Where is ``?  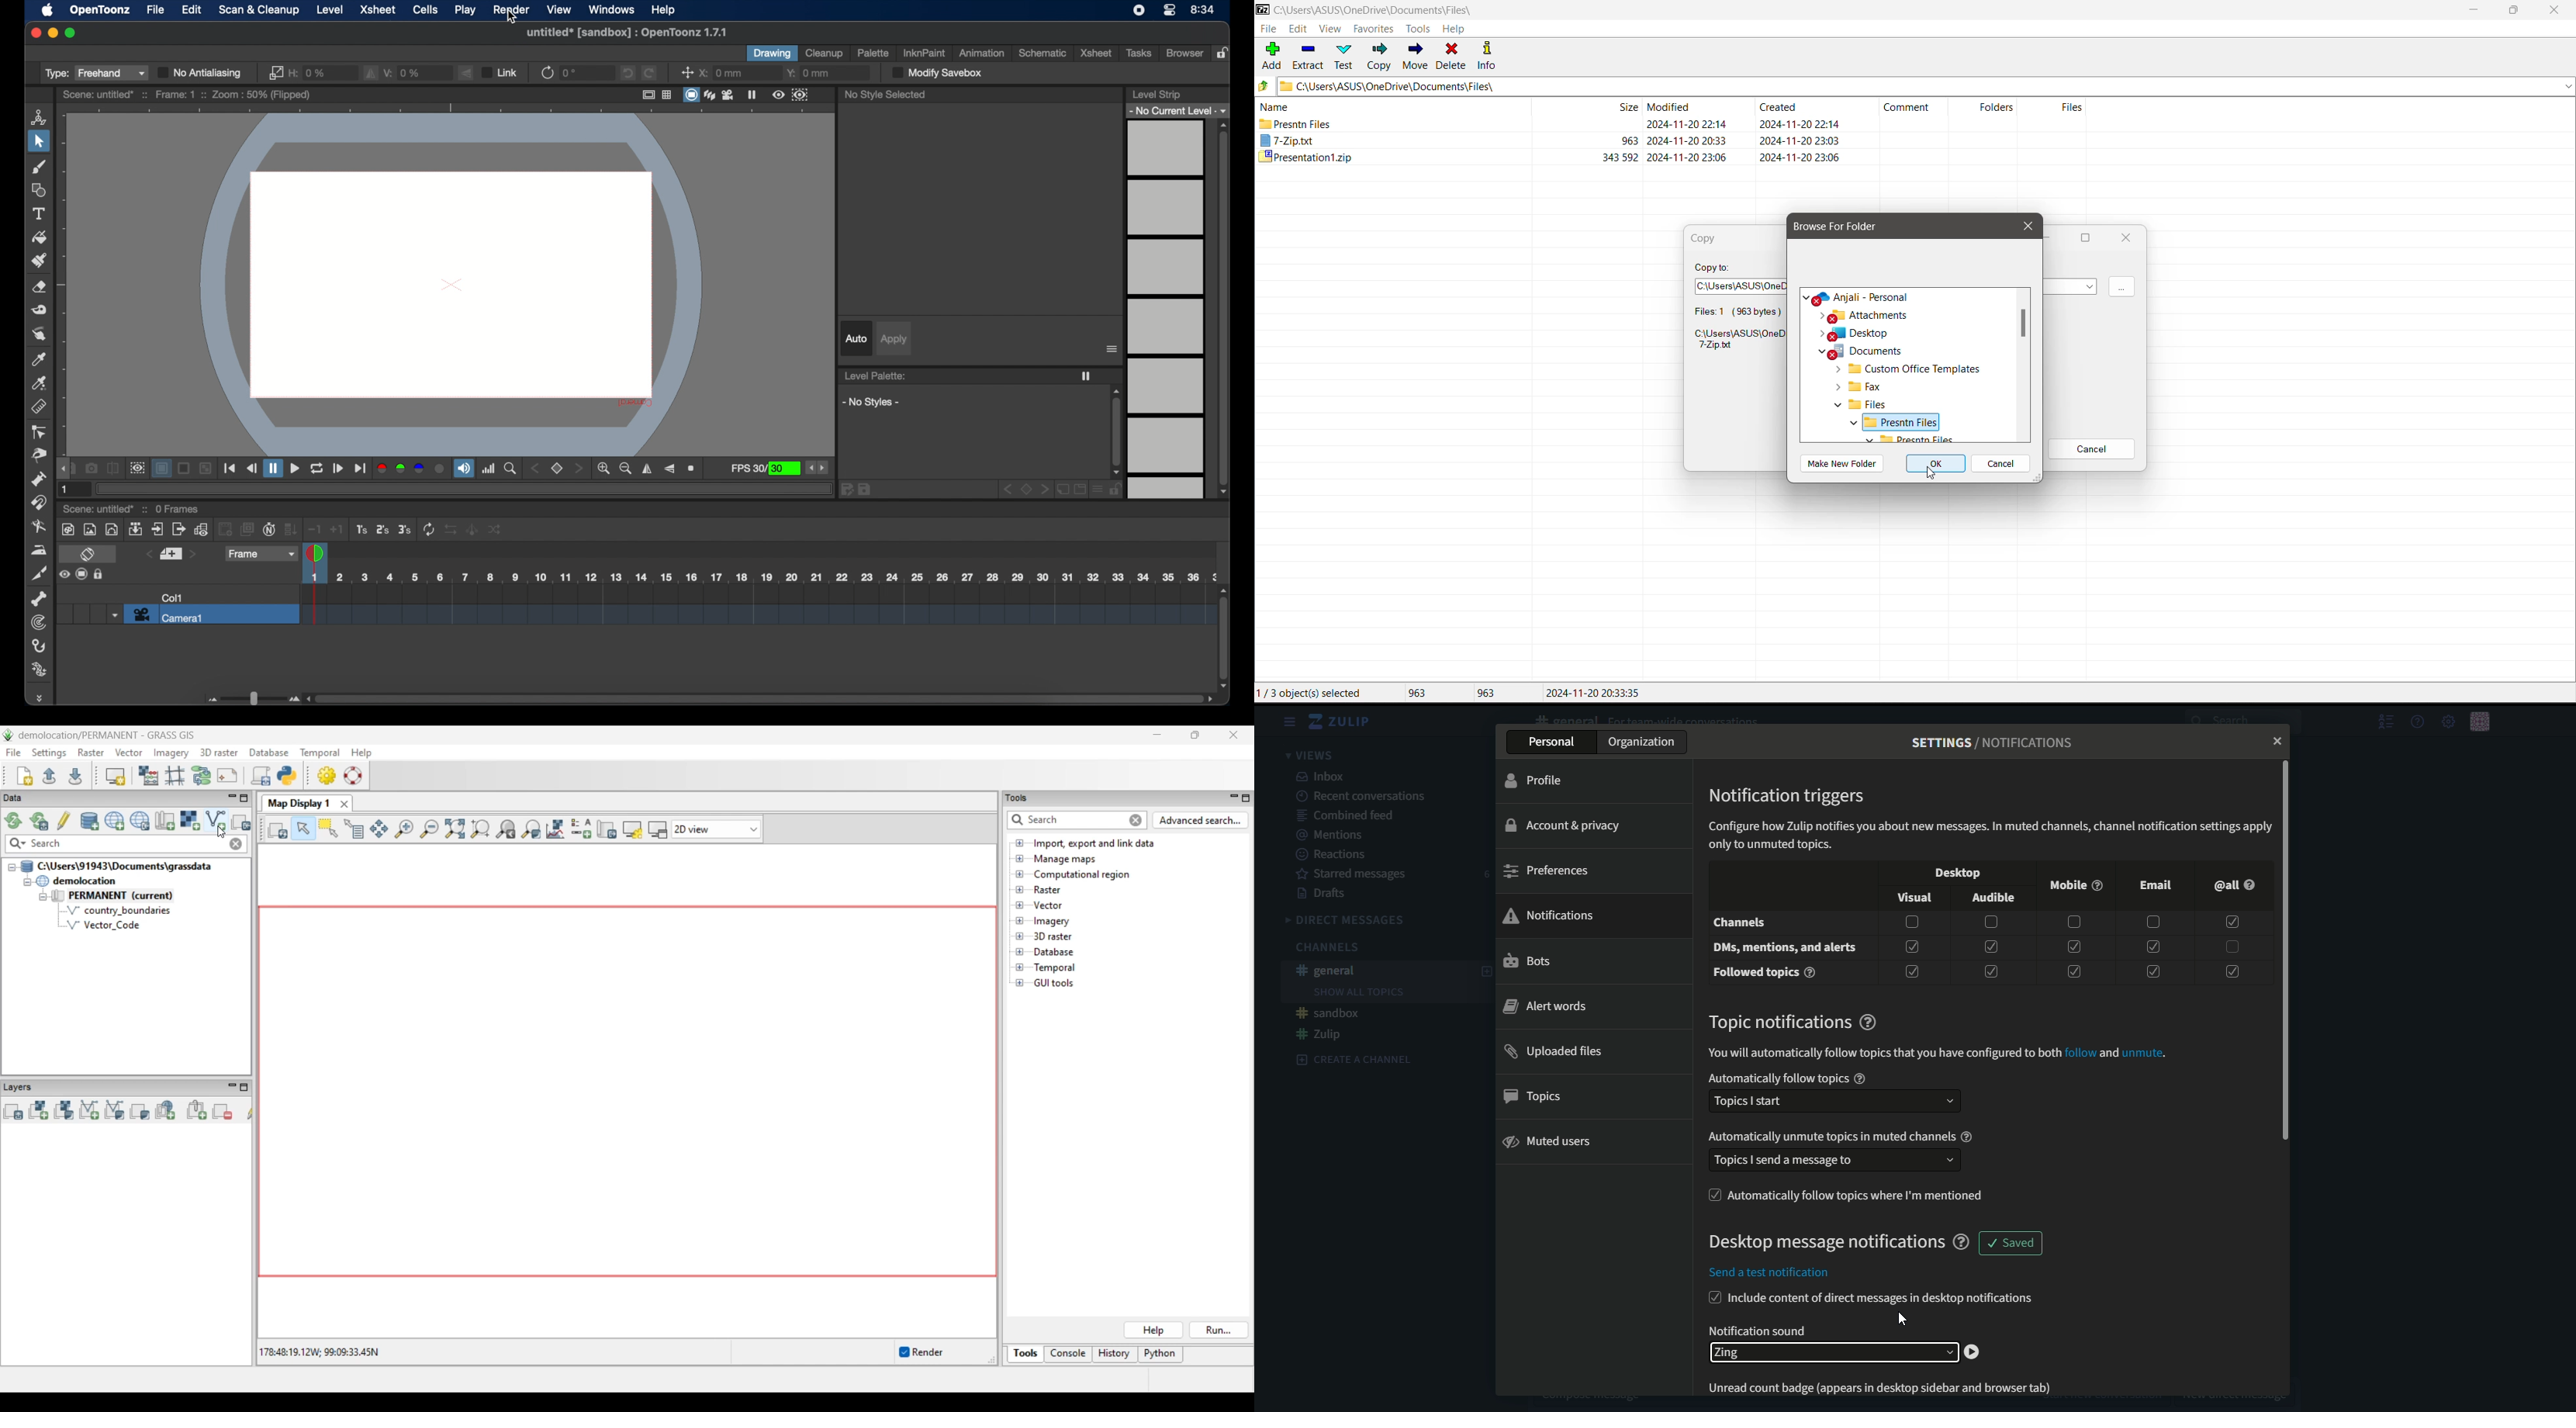  is located at coordinates (473, 529).